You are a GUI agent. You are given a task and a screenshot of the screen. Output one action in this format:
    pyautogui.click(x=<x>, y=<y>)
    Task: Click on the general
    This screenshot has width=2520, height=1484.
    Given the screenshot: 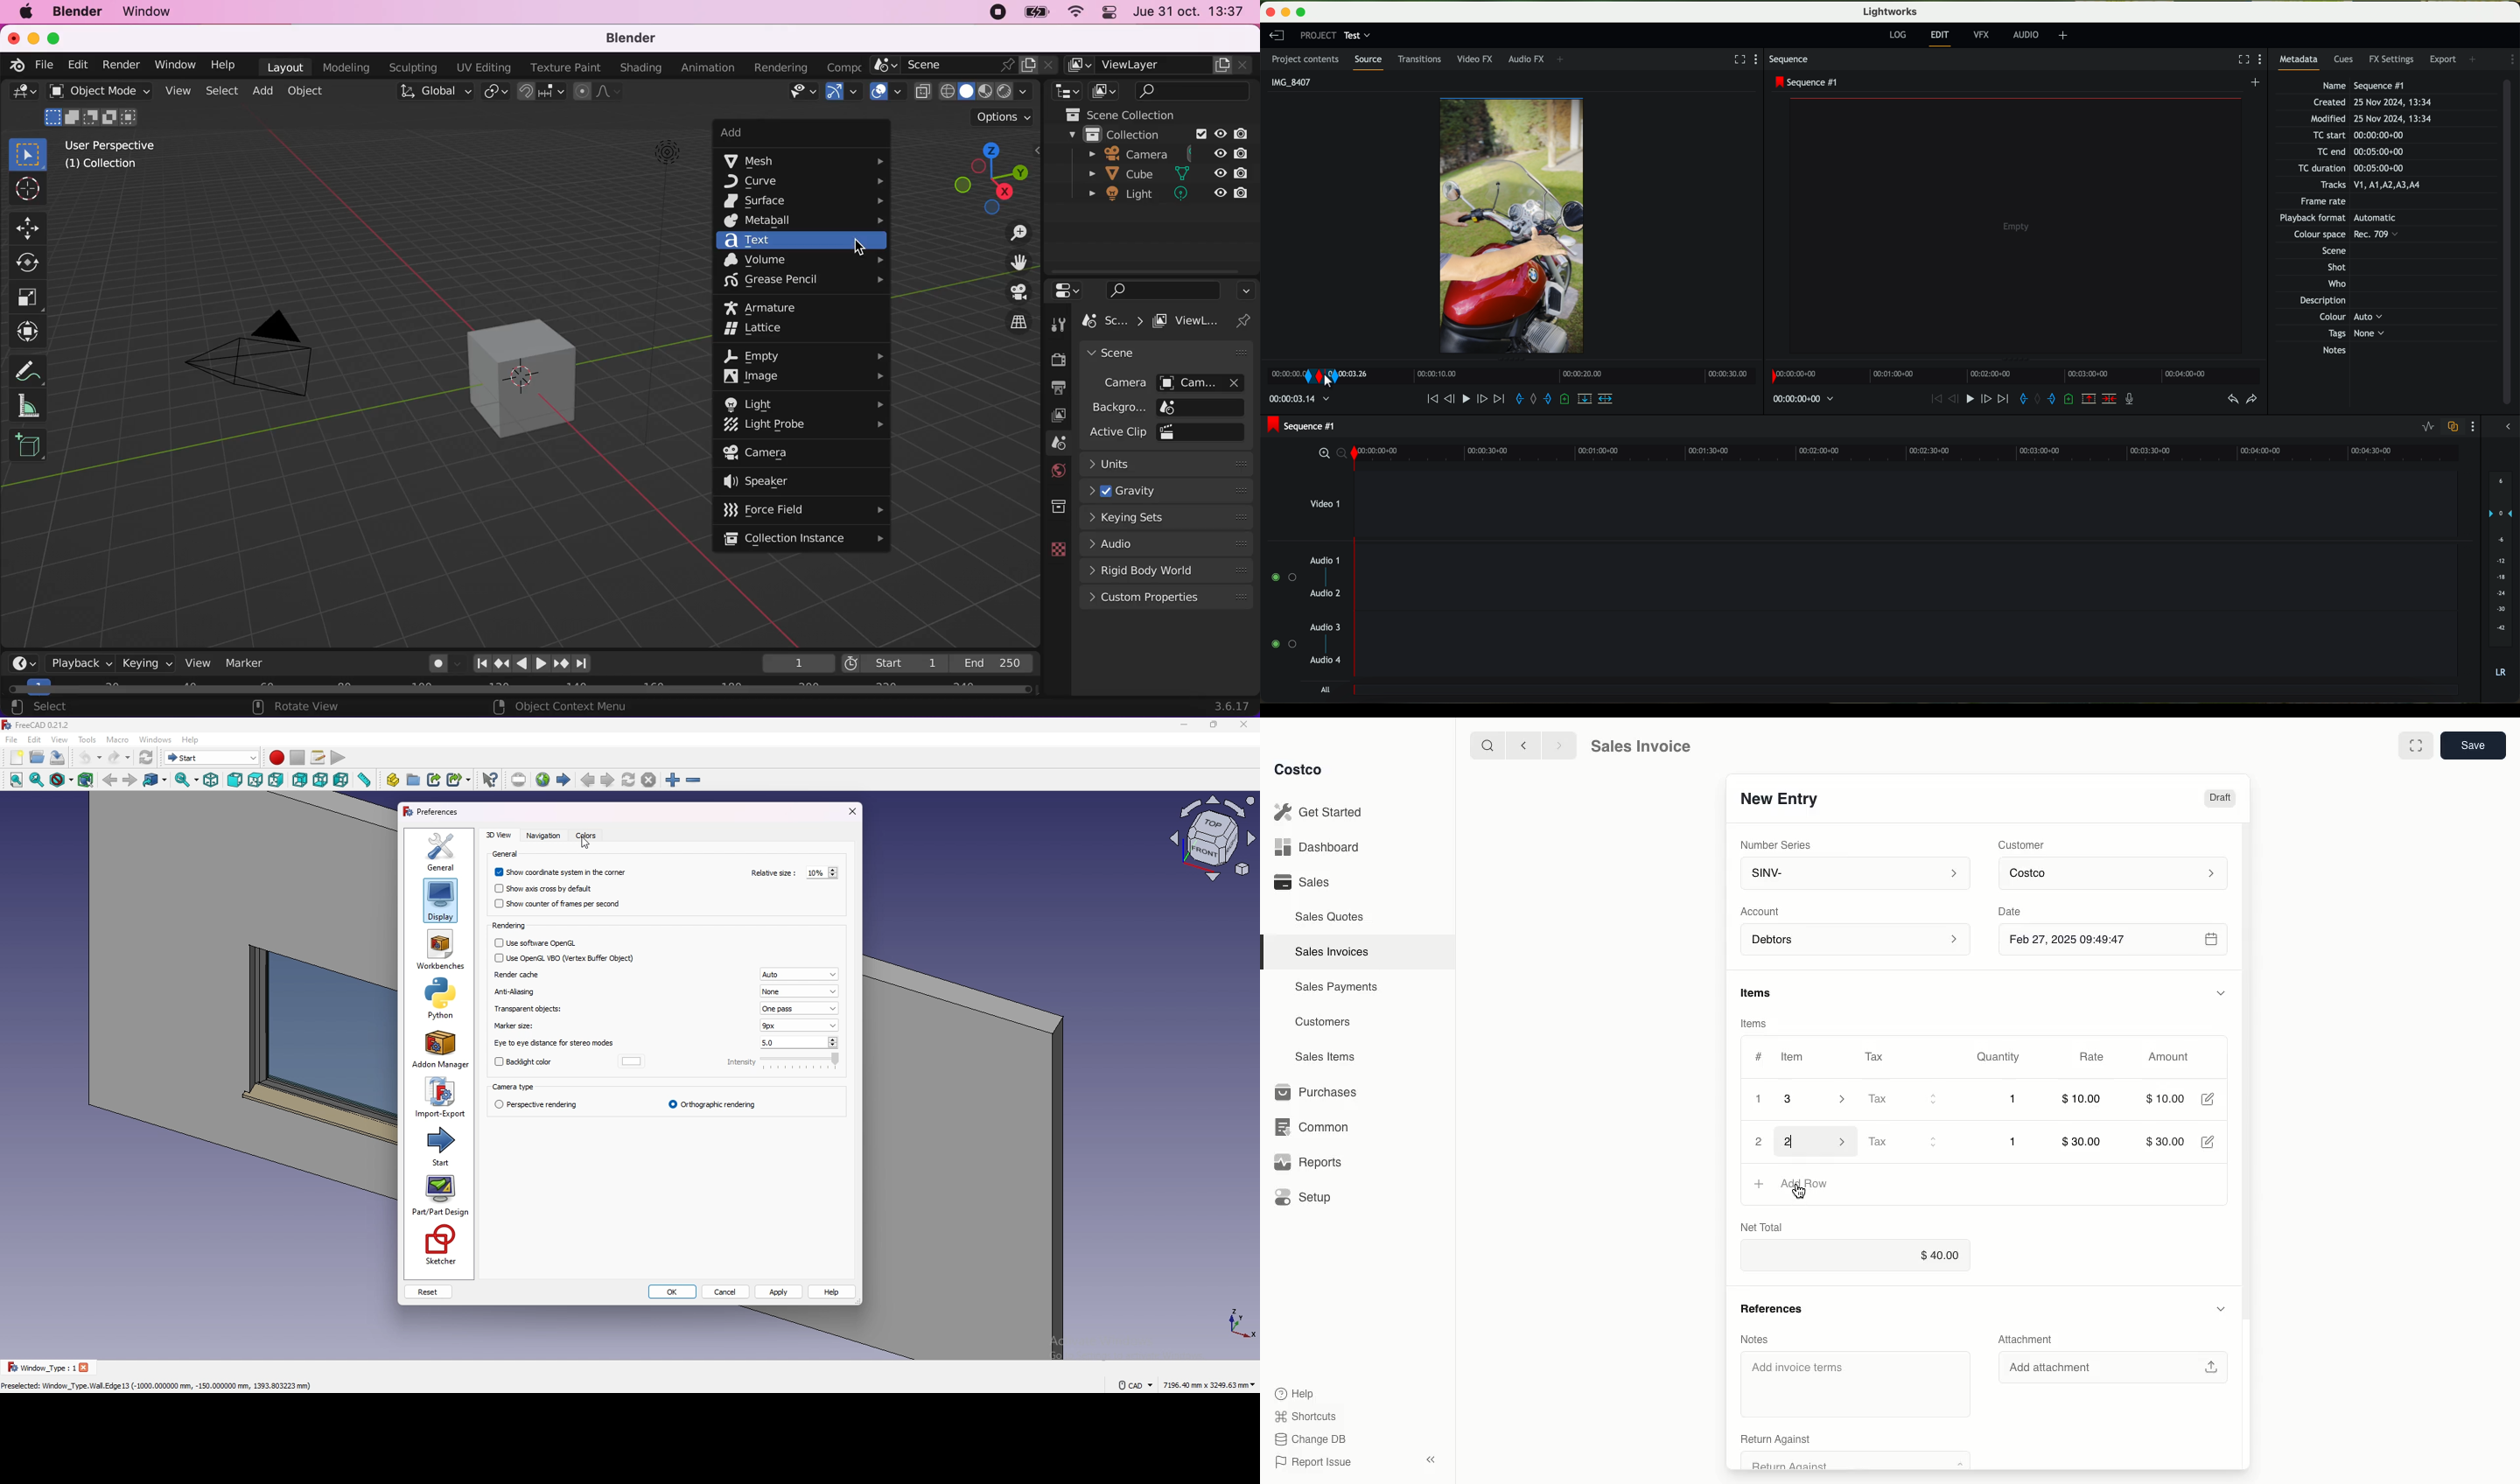 What is the action you would take?
    pyautogui.click(x=506, y=854)
    